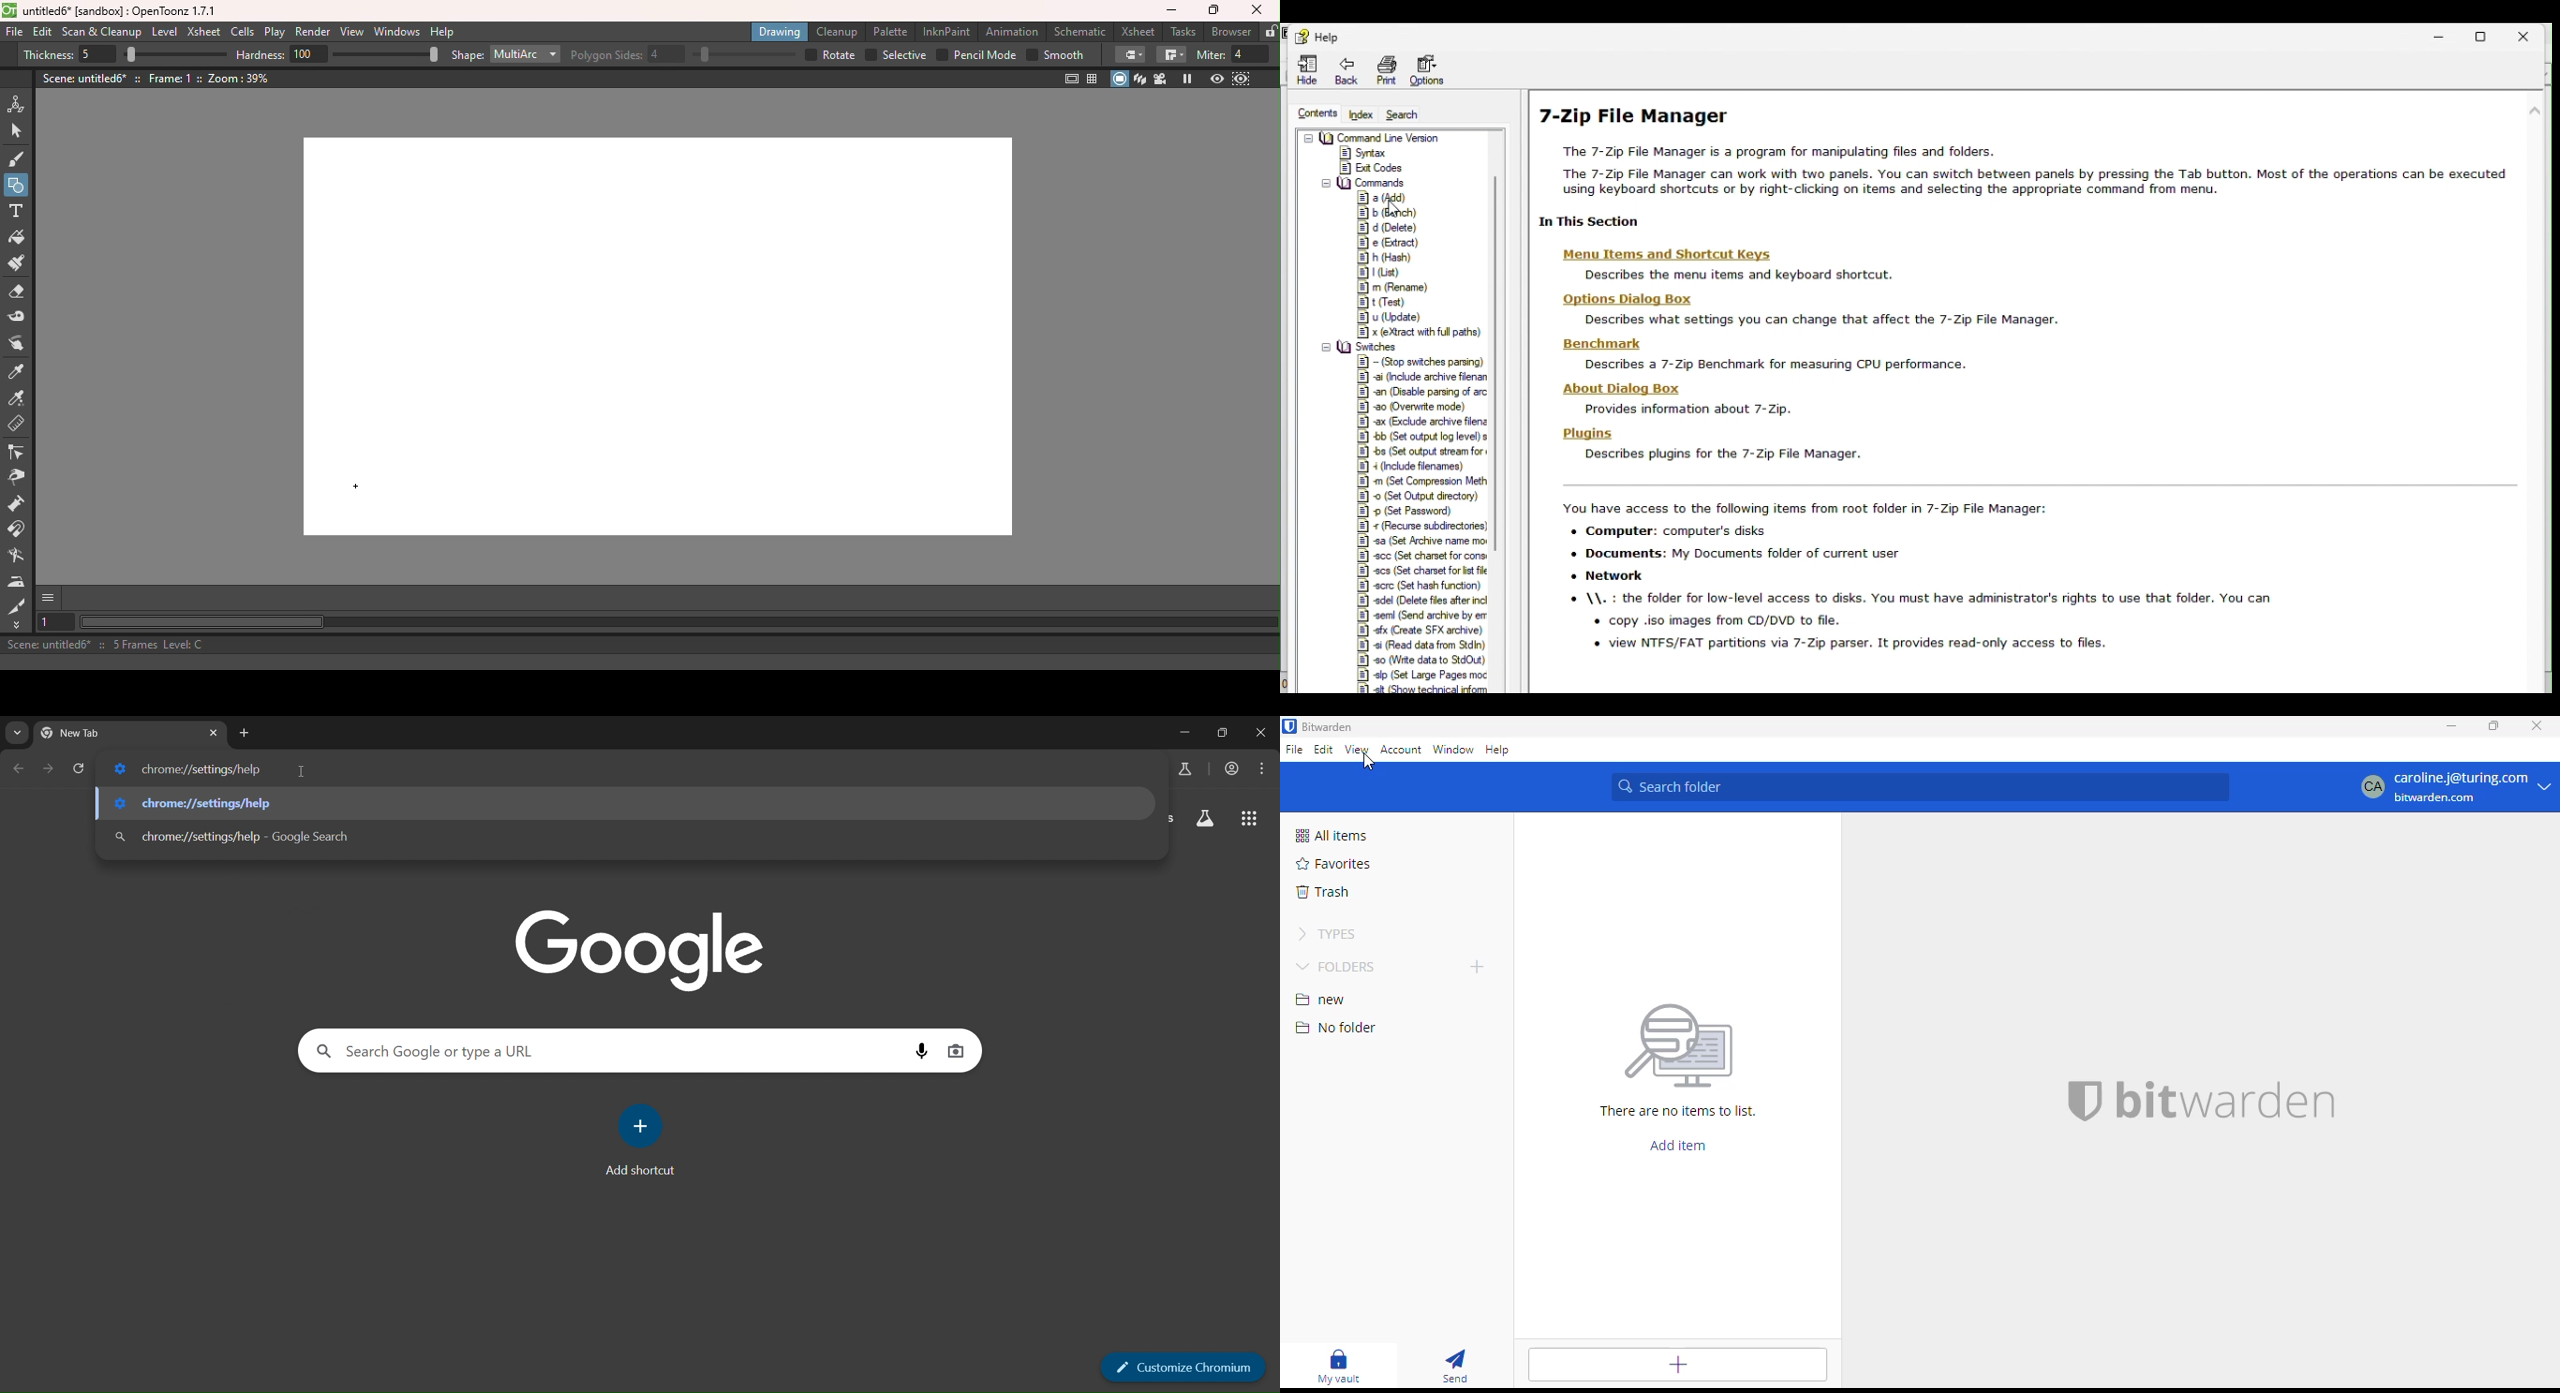  Describe the element at coordinates (1332, 836) in the screenshot. I see `all items` at that location.